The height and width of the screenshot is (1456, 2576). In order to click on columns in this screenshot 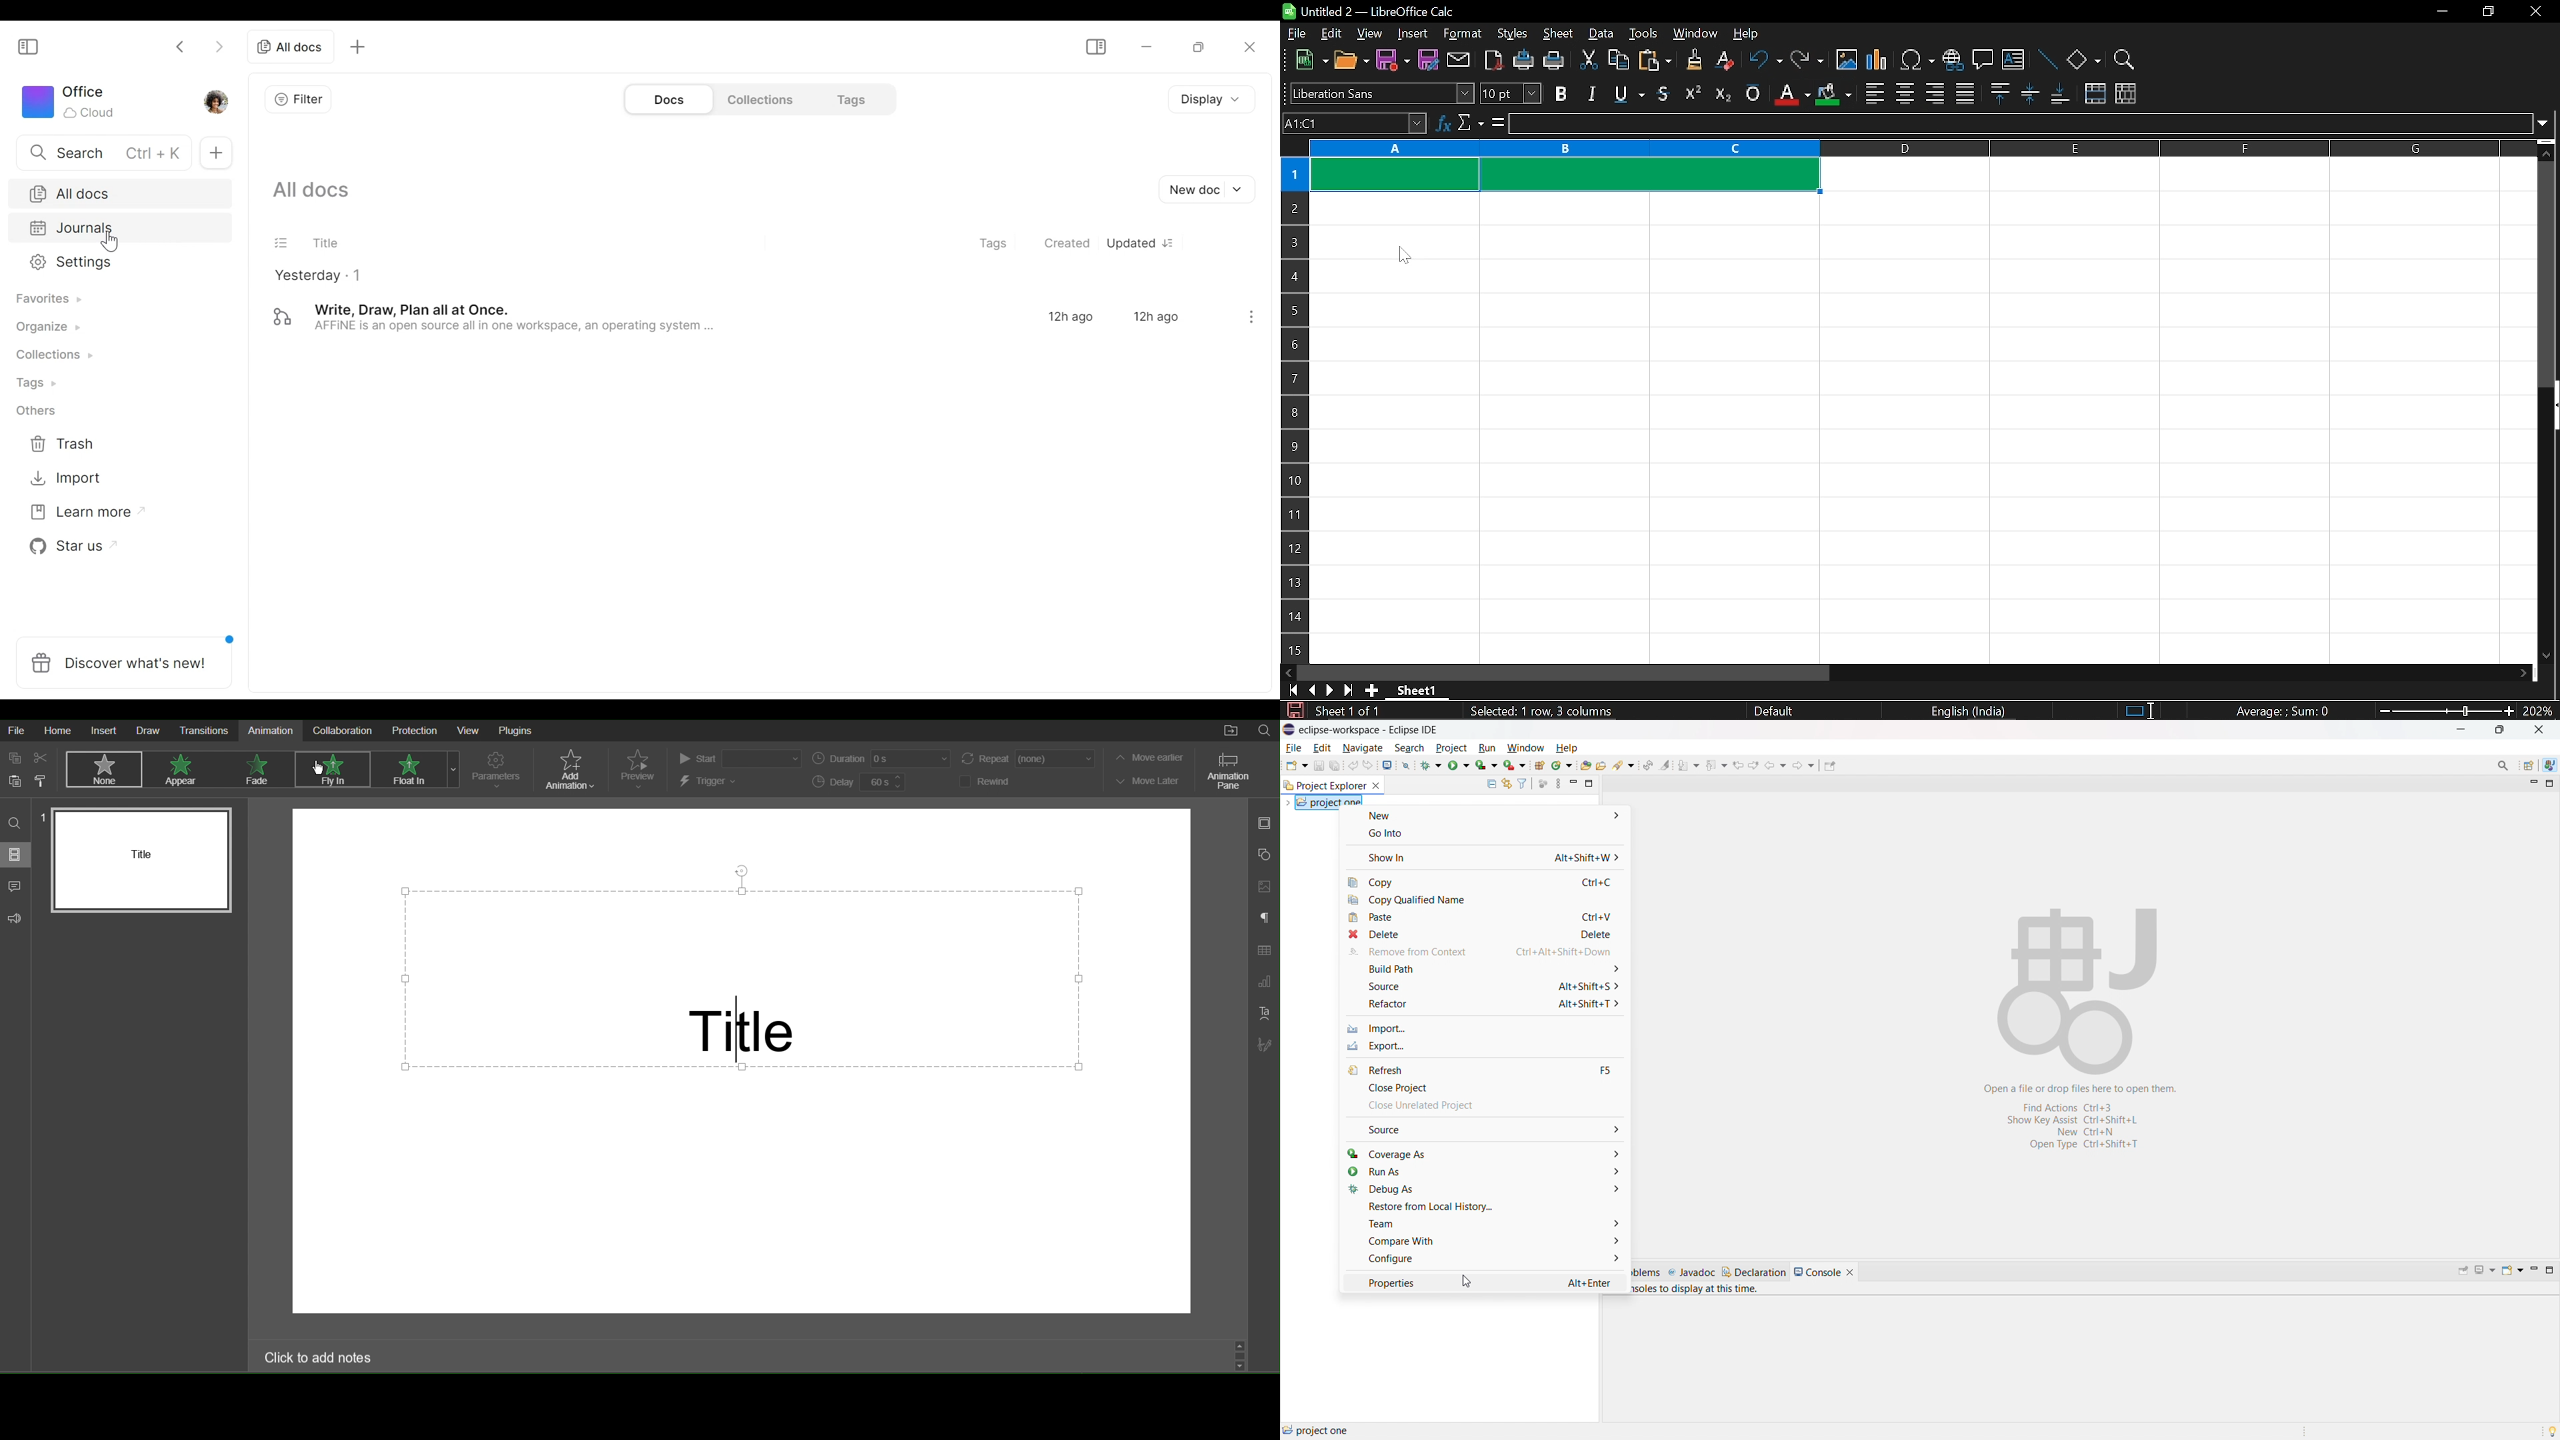, I will do `click(1920, 149)`.